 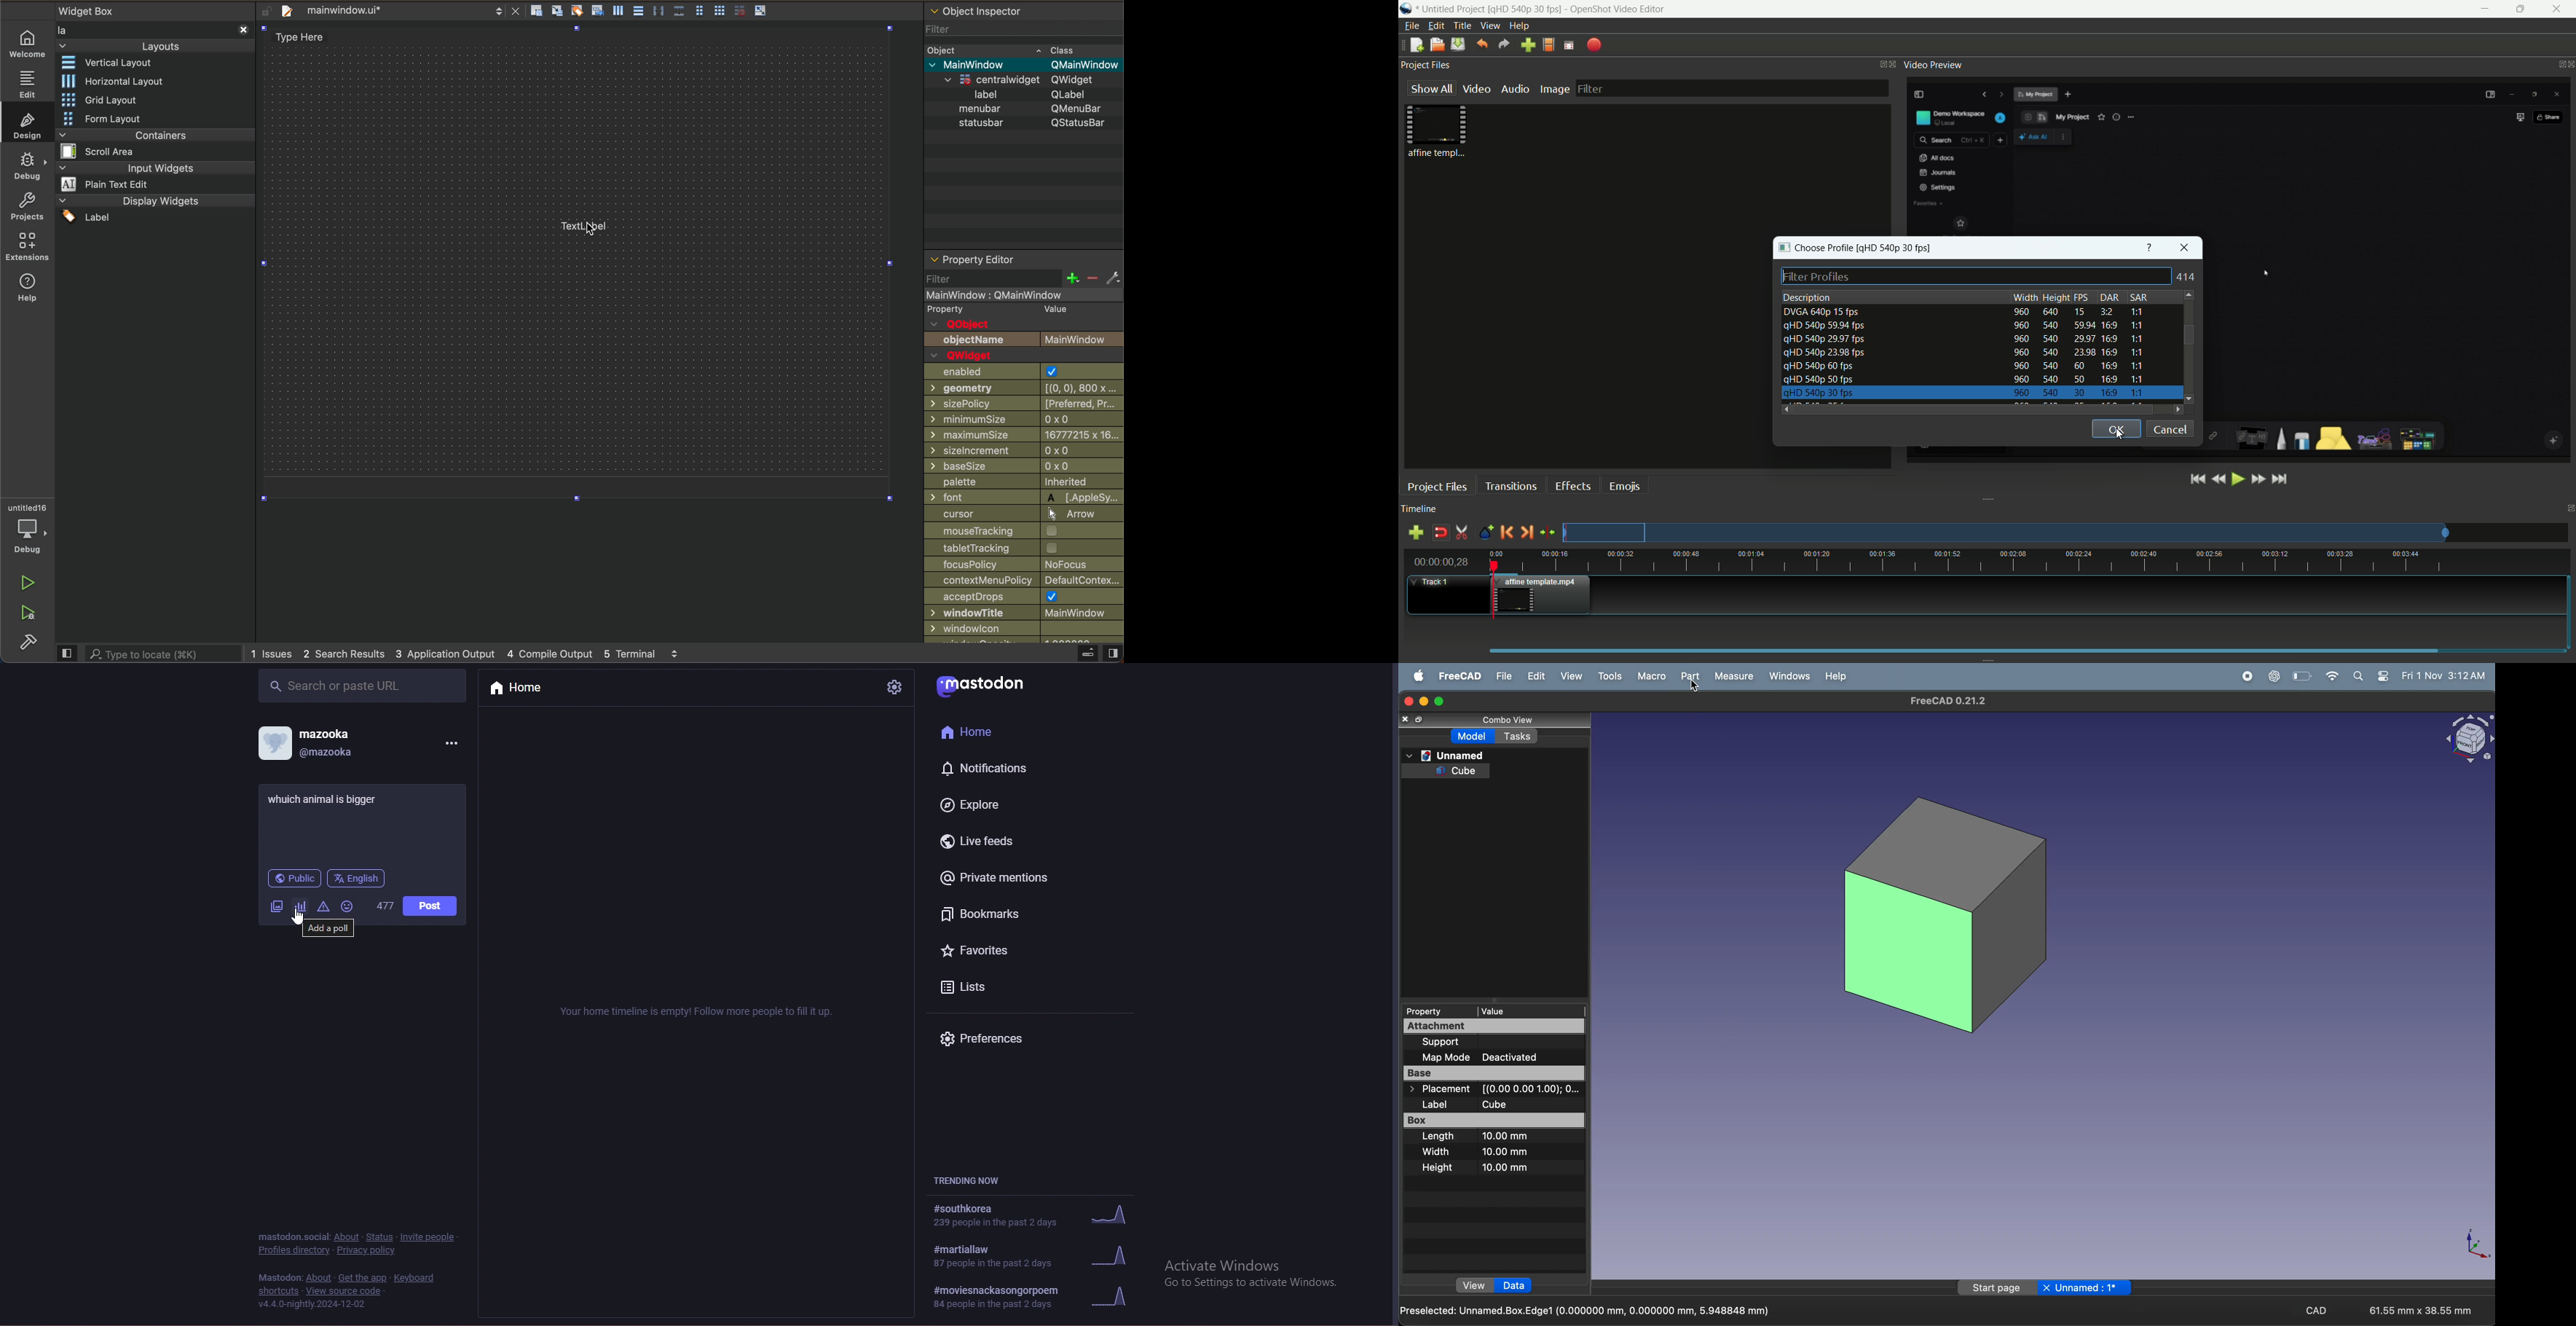 I want to click on help menu, so click(x=1519, y=26).